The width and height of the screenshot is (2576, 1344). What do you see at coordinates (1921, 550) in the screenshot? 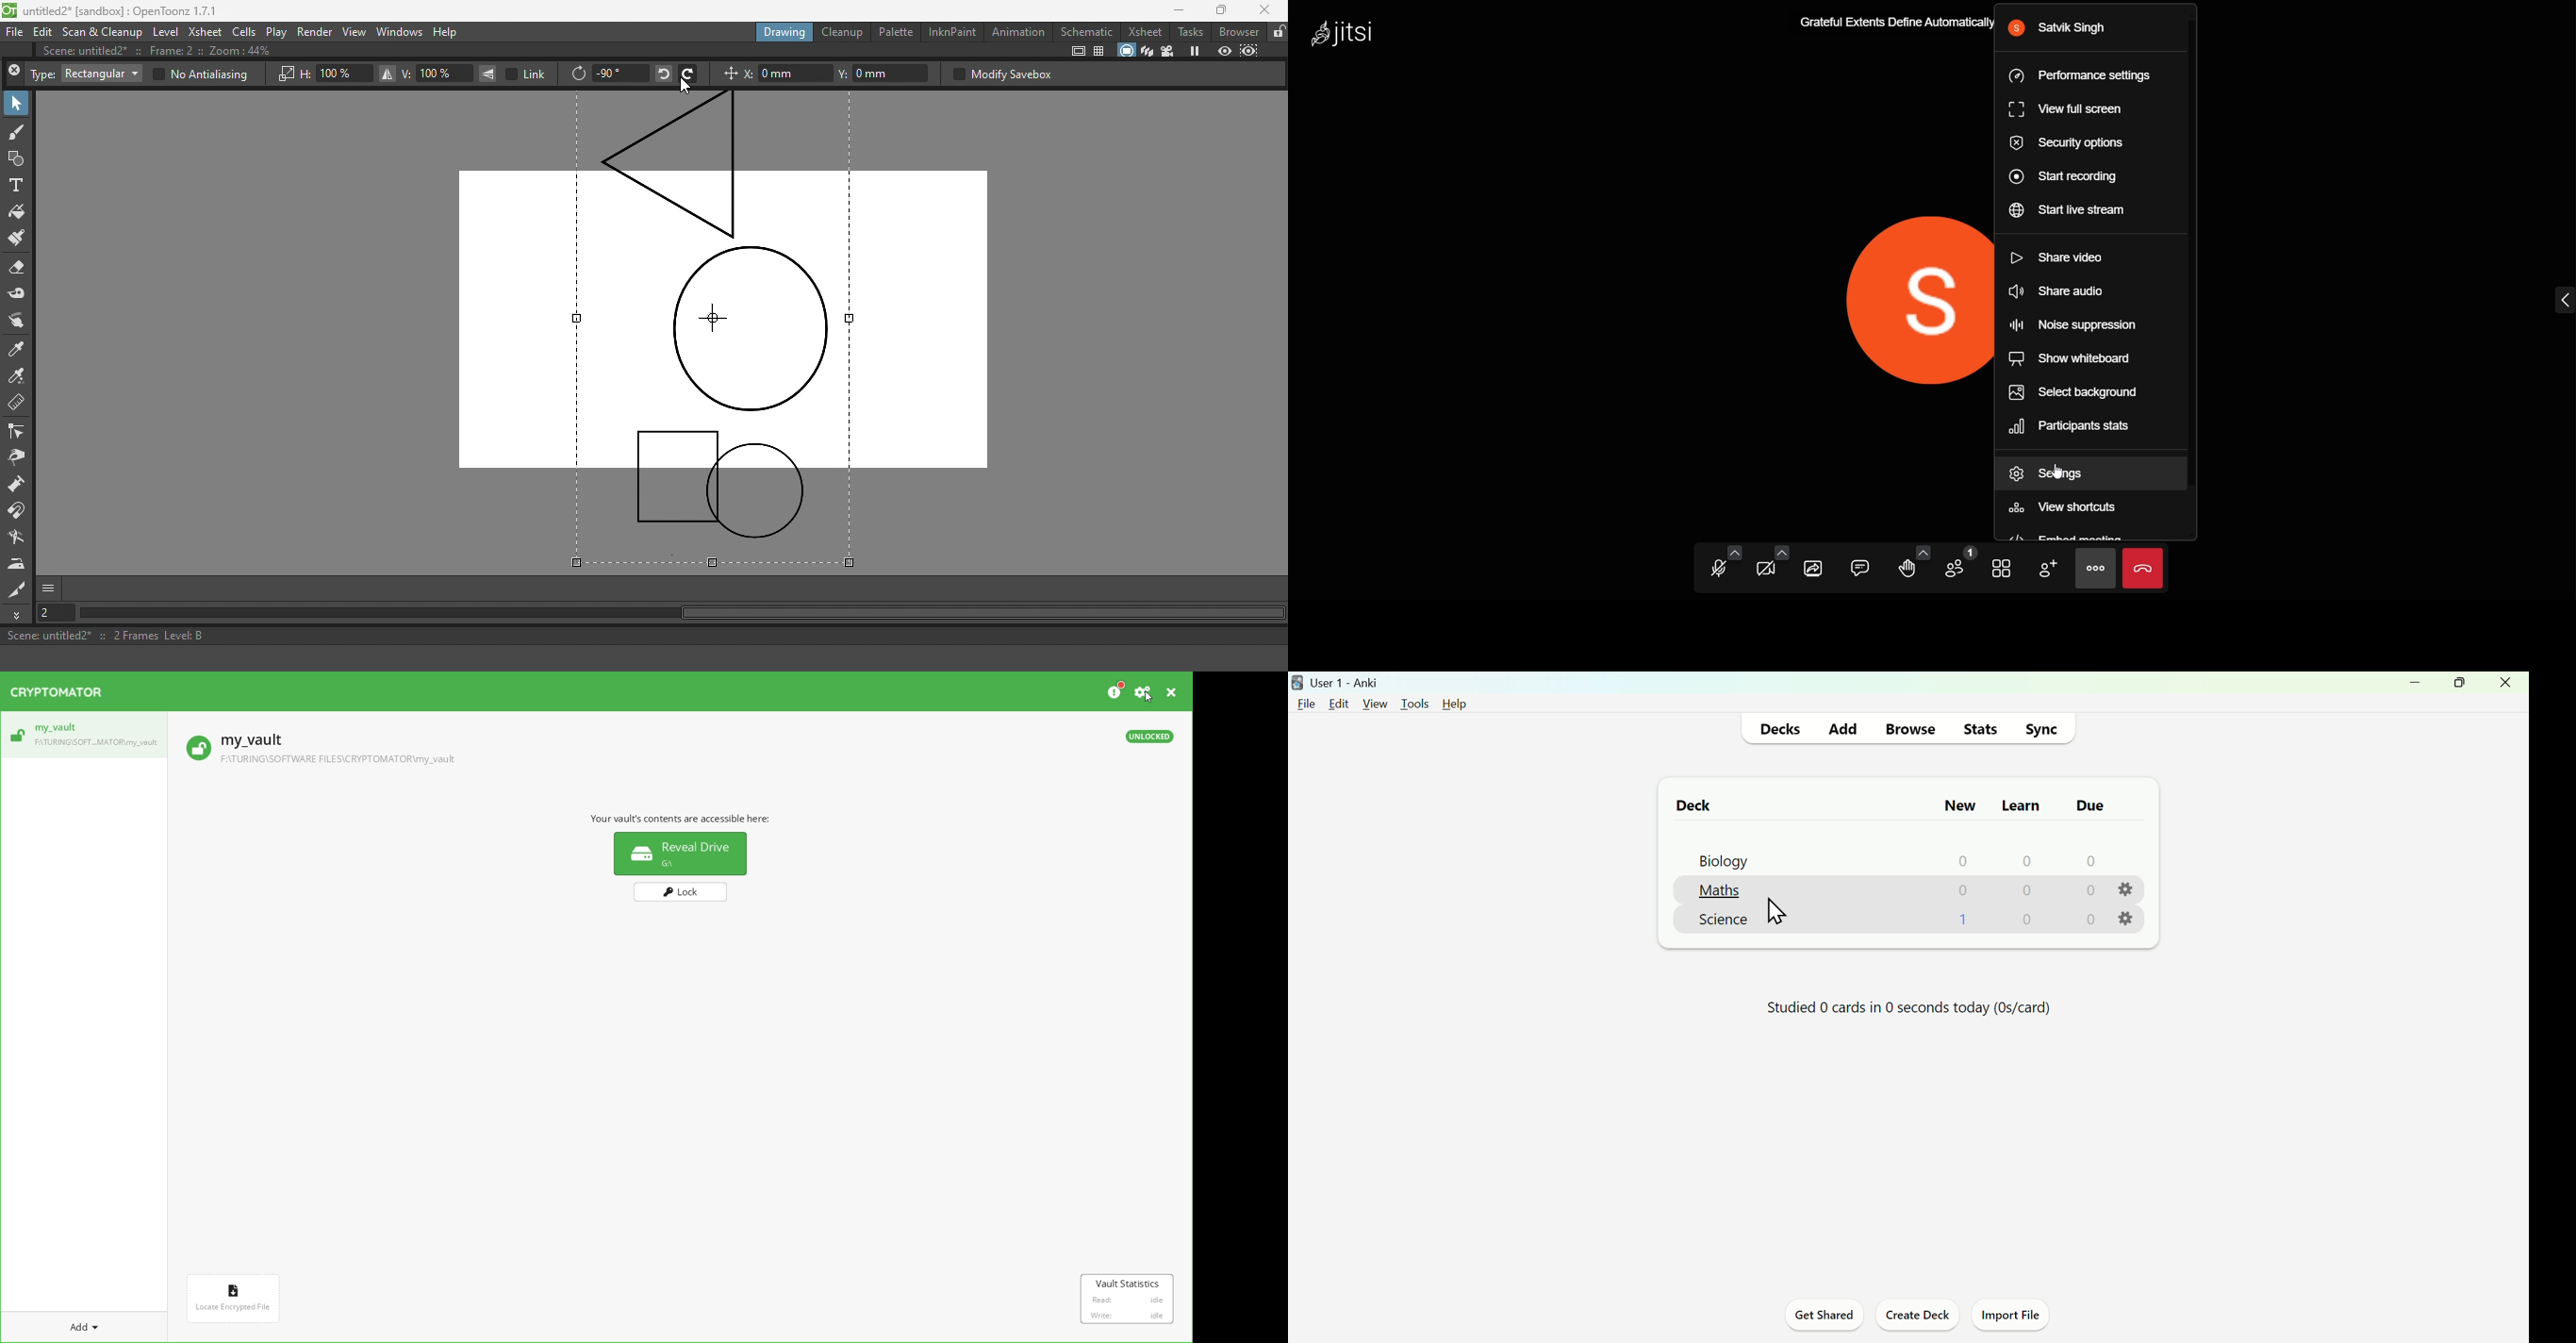
I see `more emoji` at bounding box center [1921, 550].